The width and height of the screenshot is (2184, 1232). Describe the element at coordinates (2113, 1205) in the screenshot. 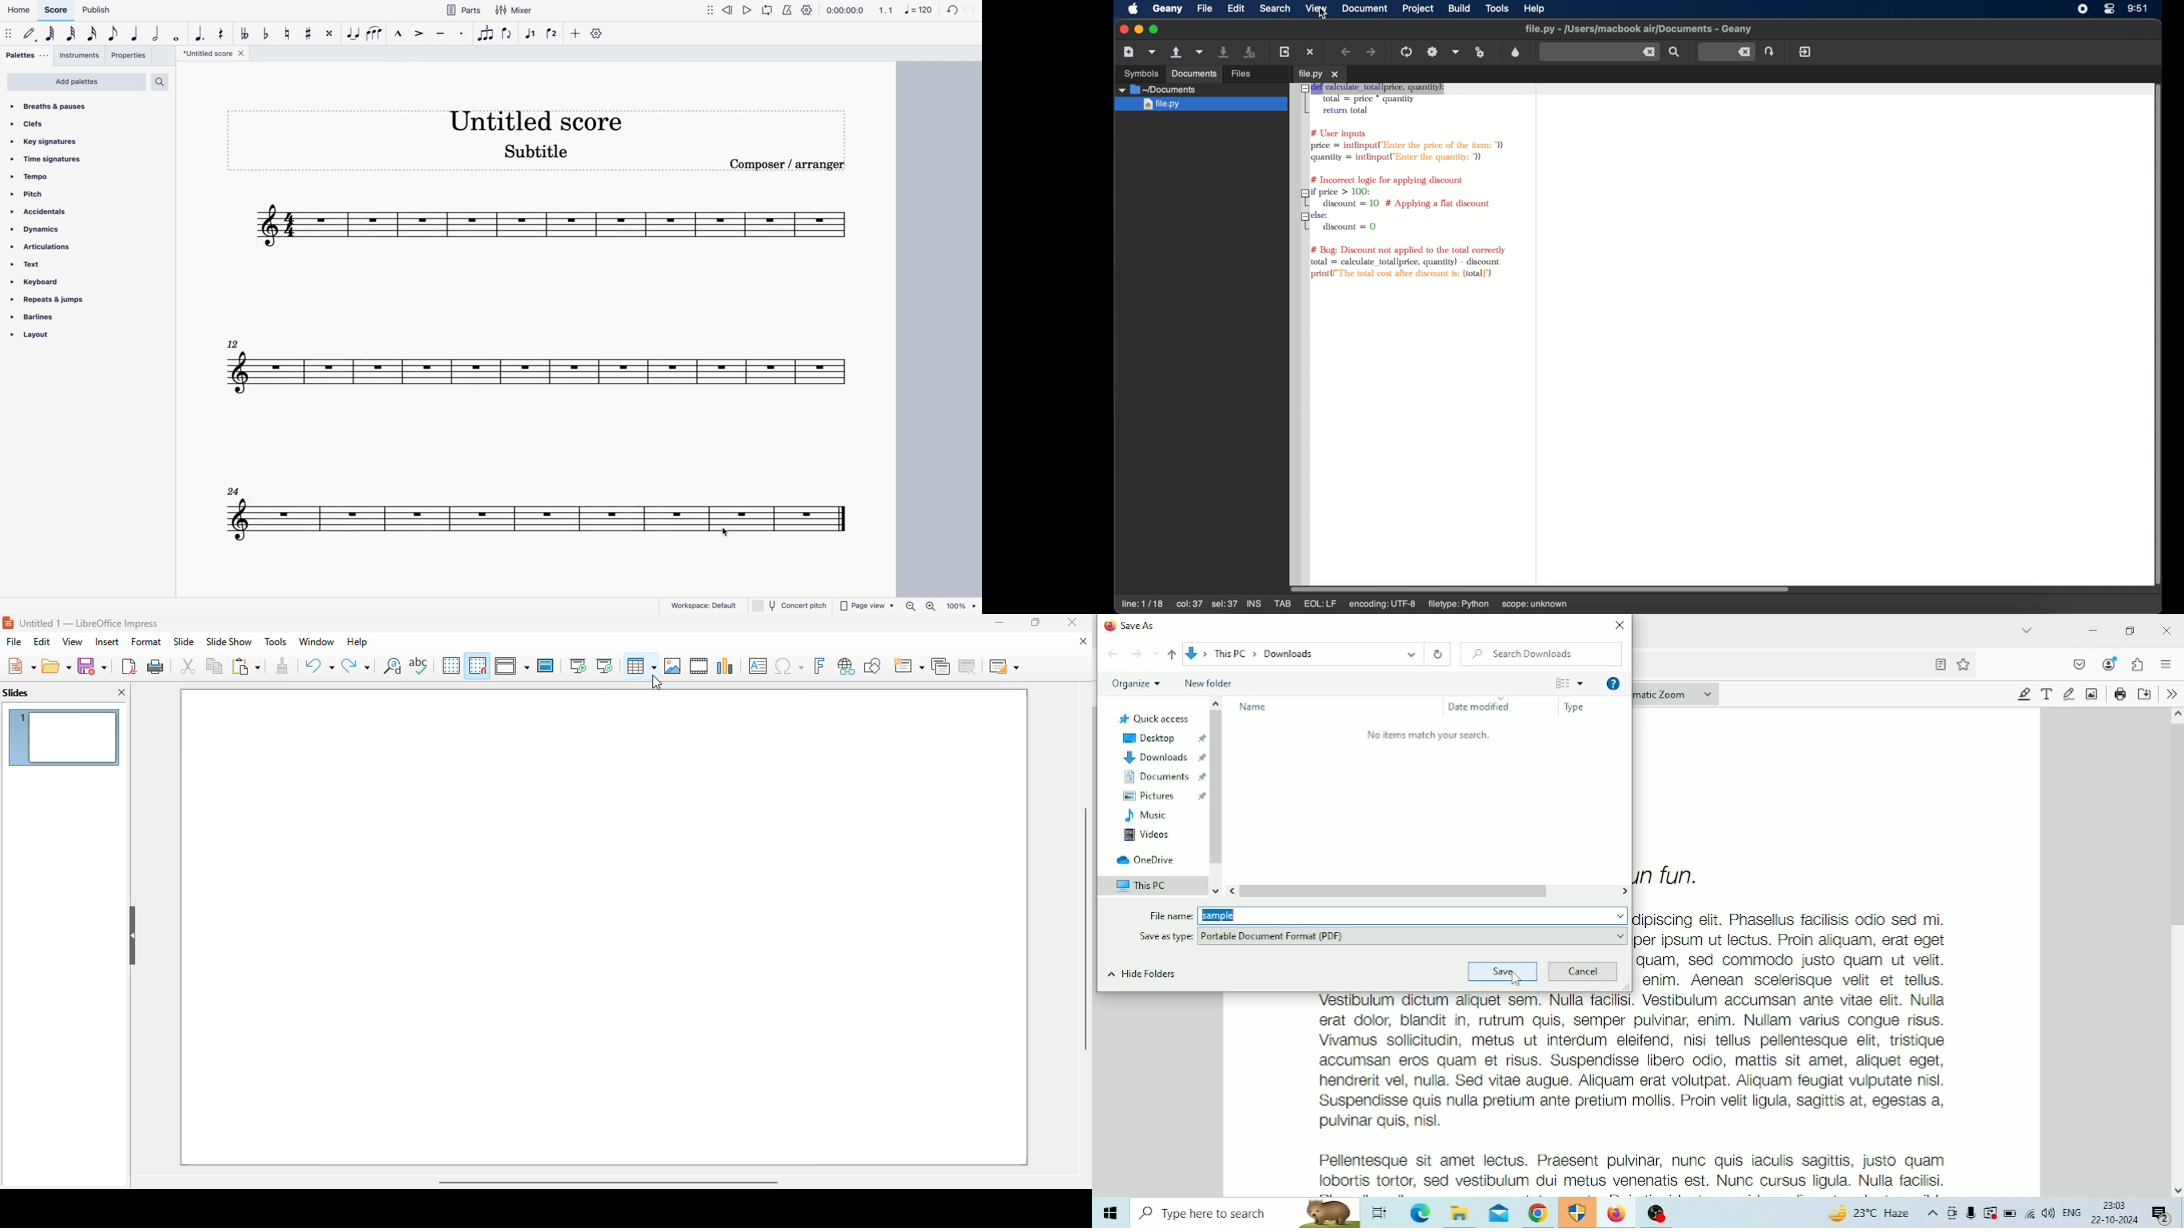

I see `Time` at that location.